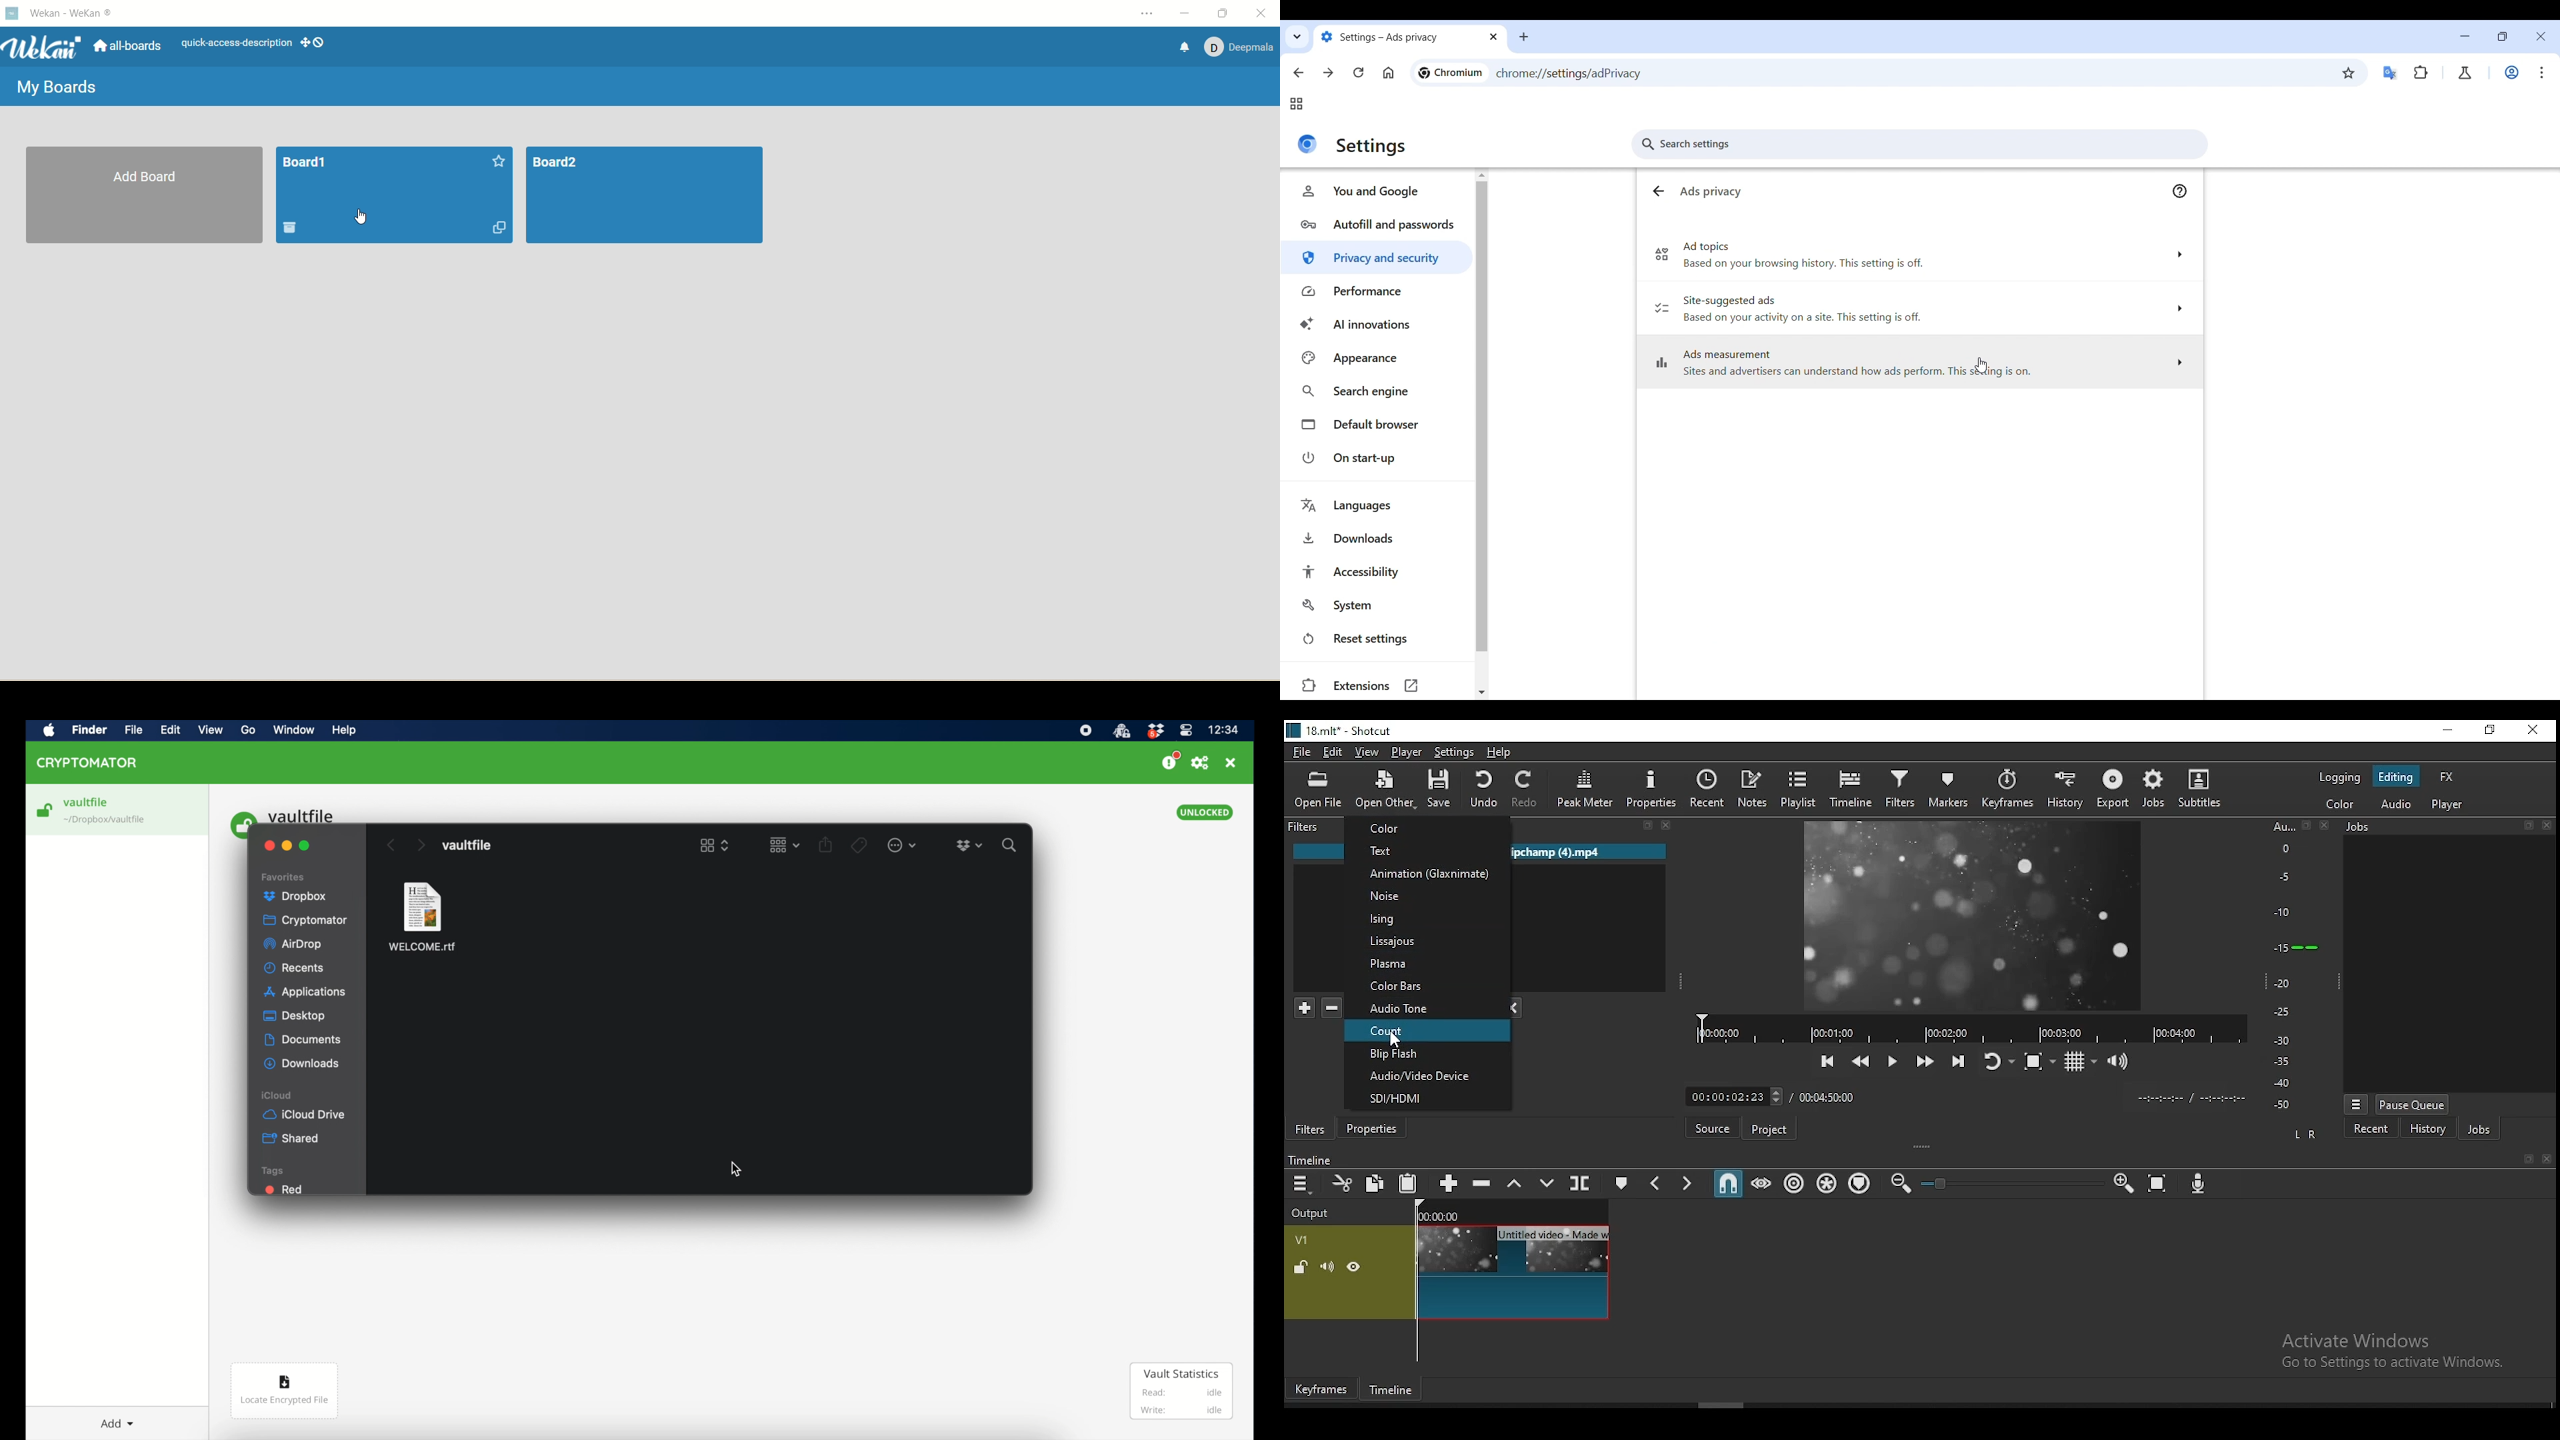  What do you see at coordinates (1457, 752) in the screenshot?
I see `settings` at bounding box center [1457, 752].